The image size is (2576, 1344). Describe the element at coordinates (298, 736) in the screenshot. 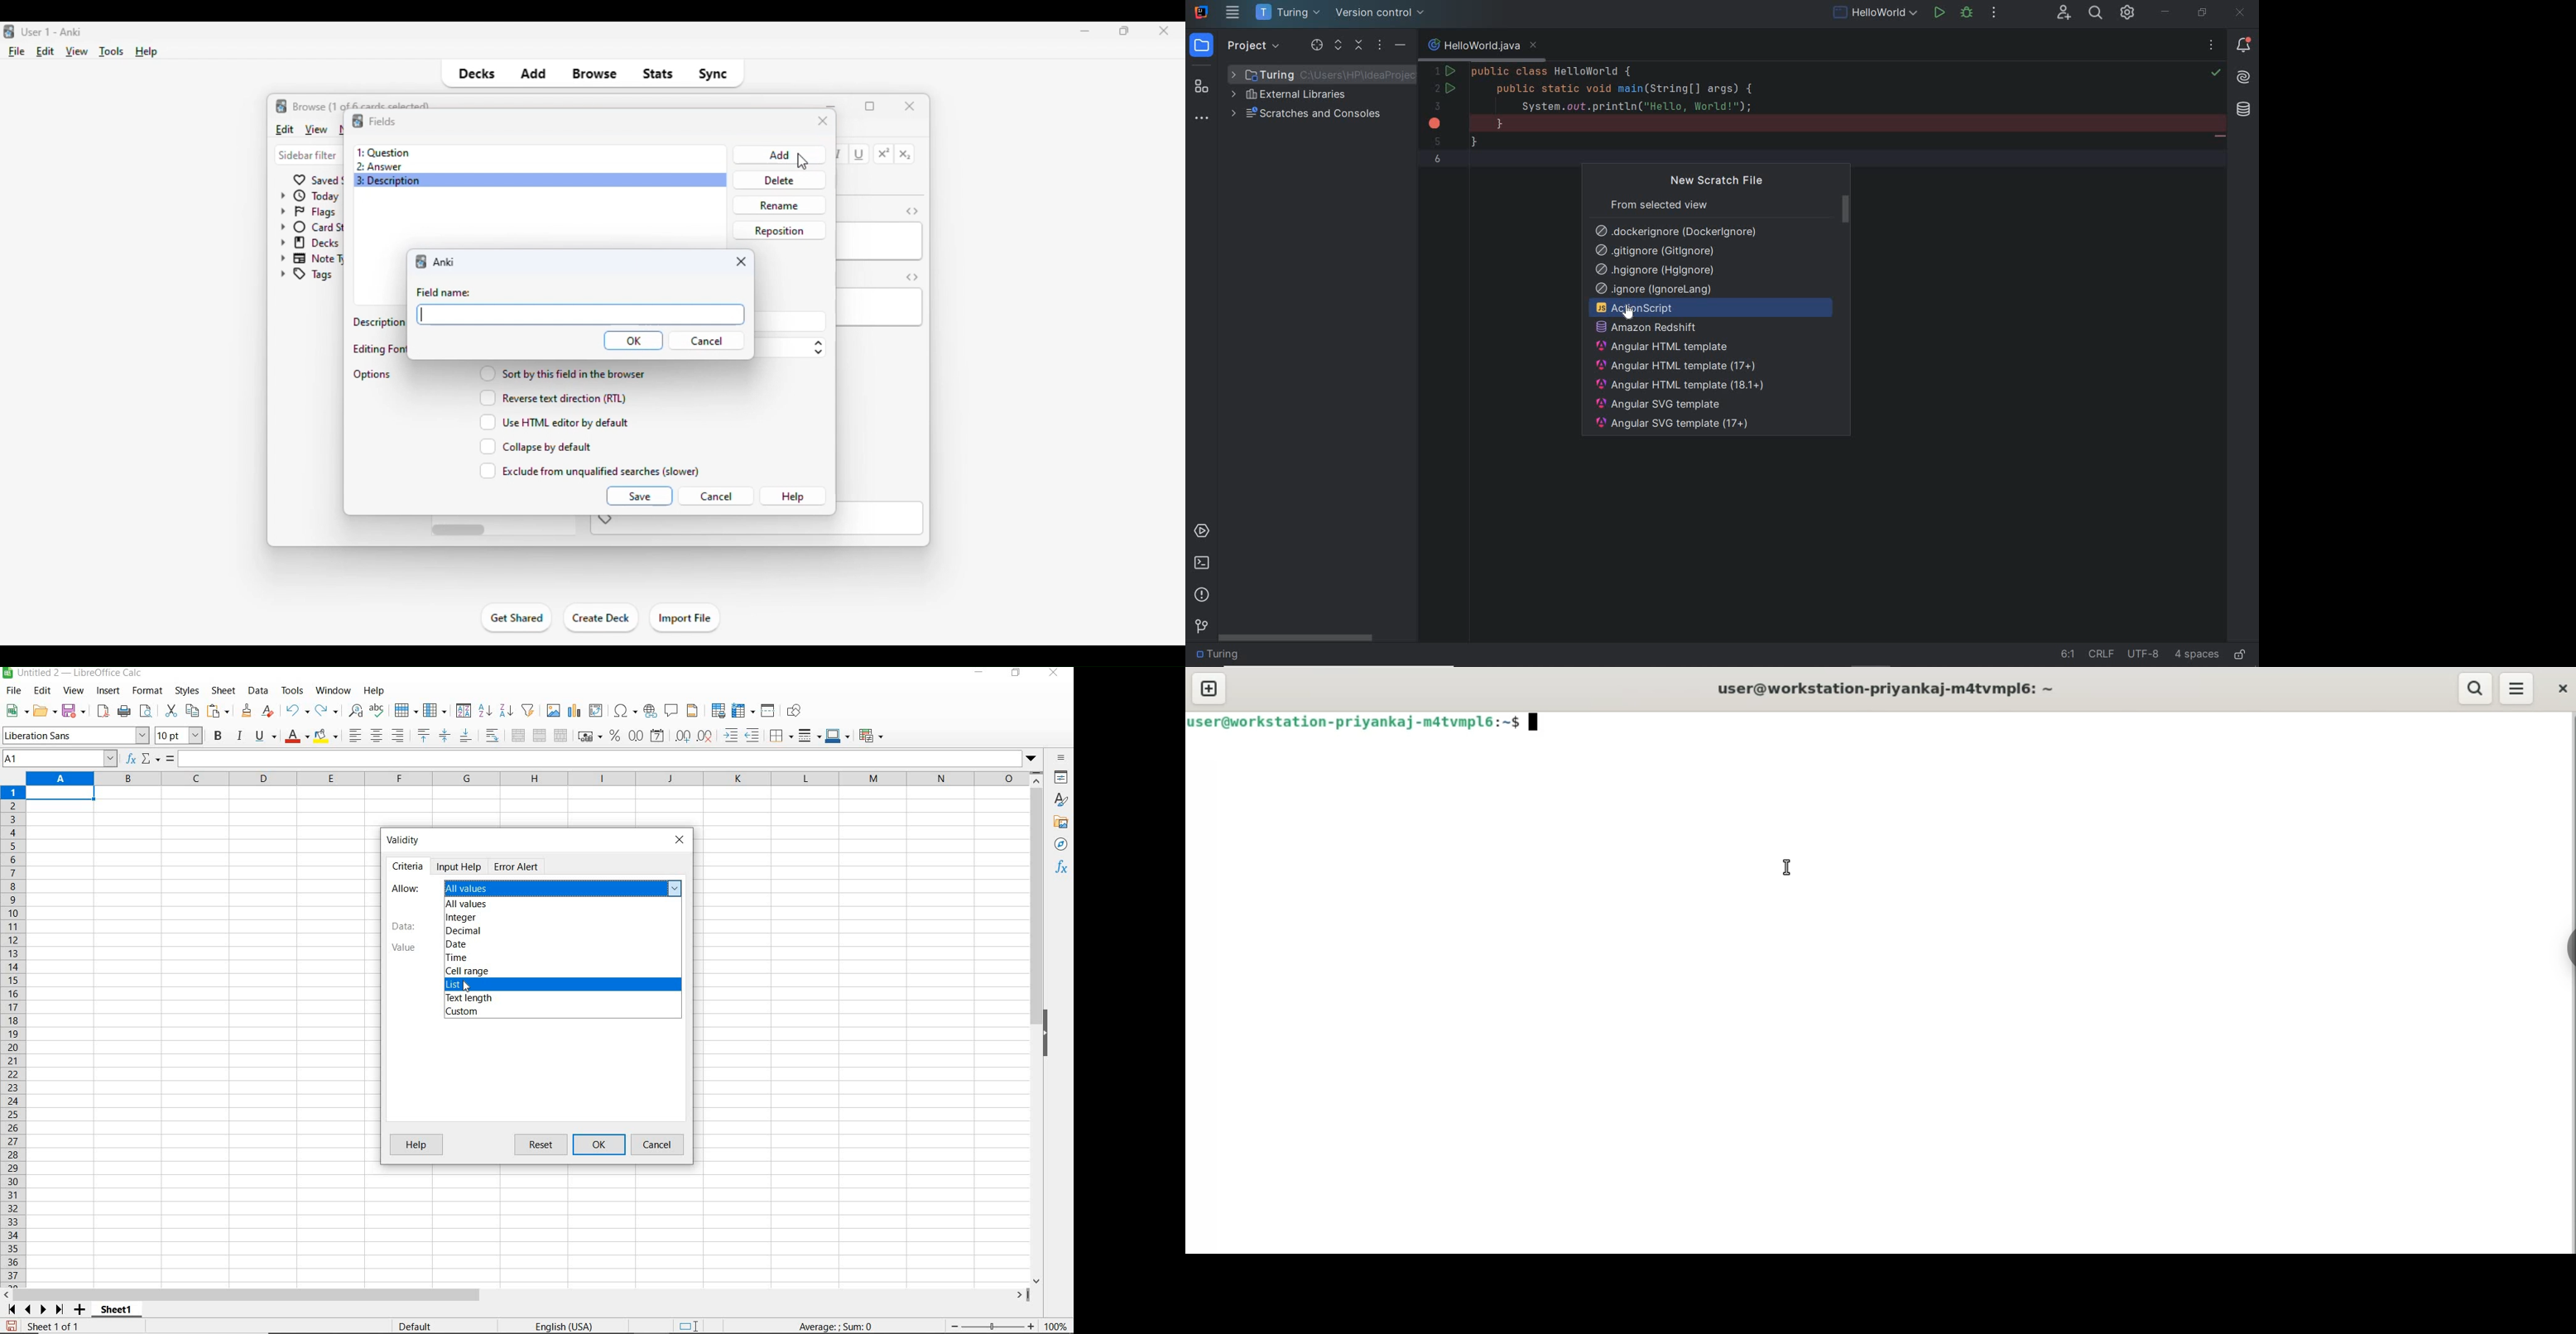

I see `font color` at that location.